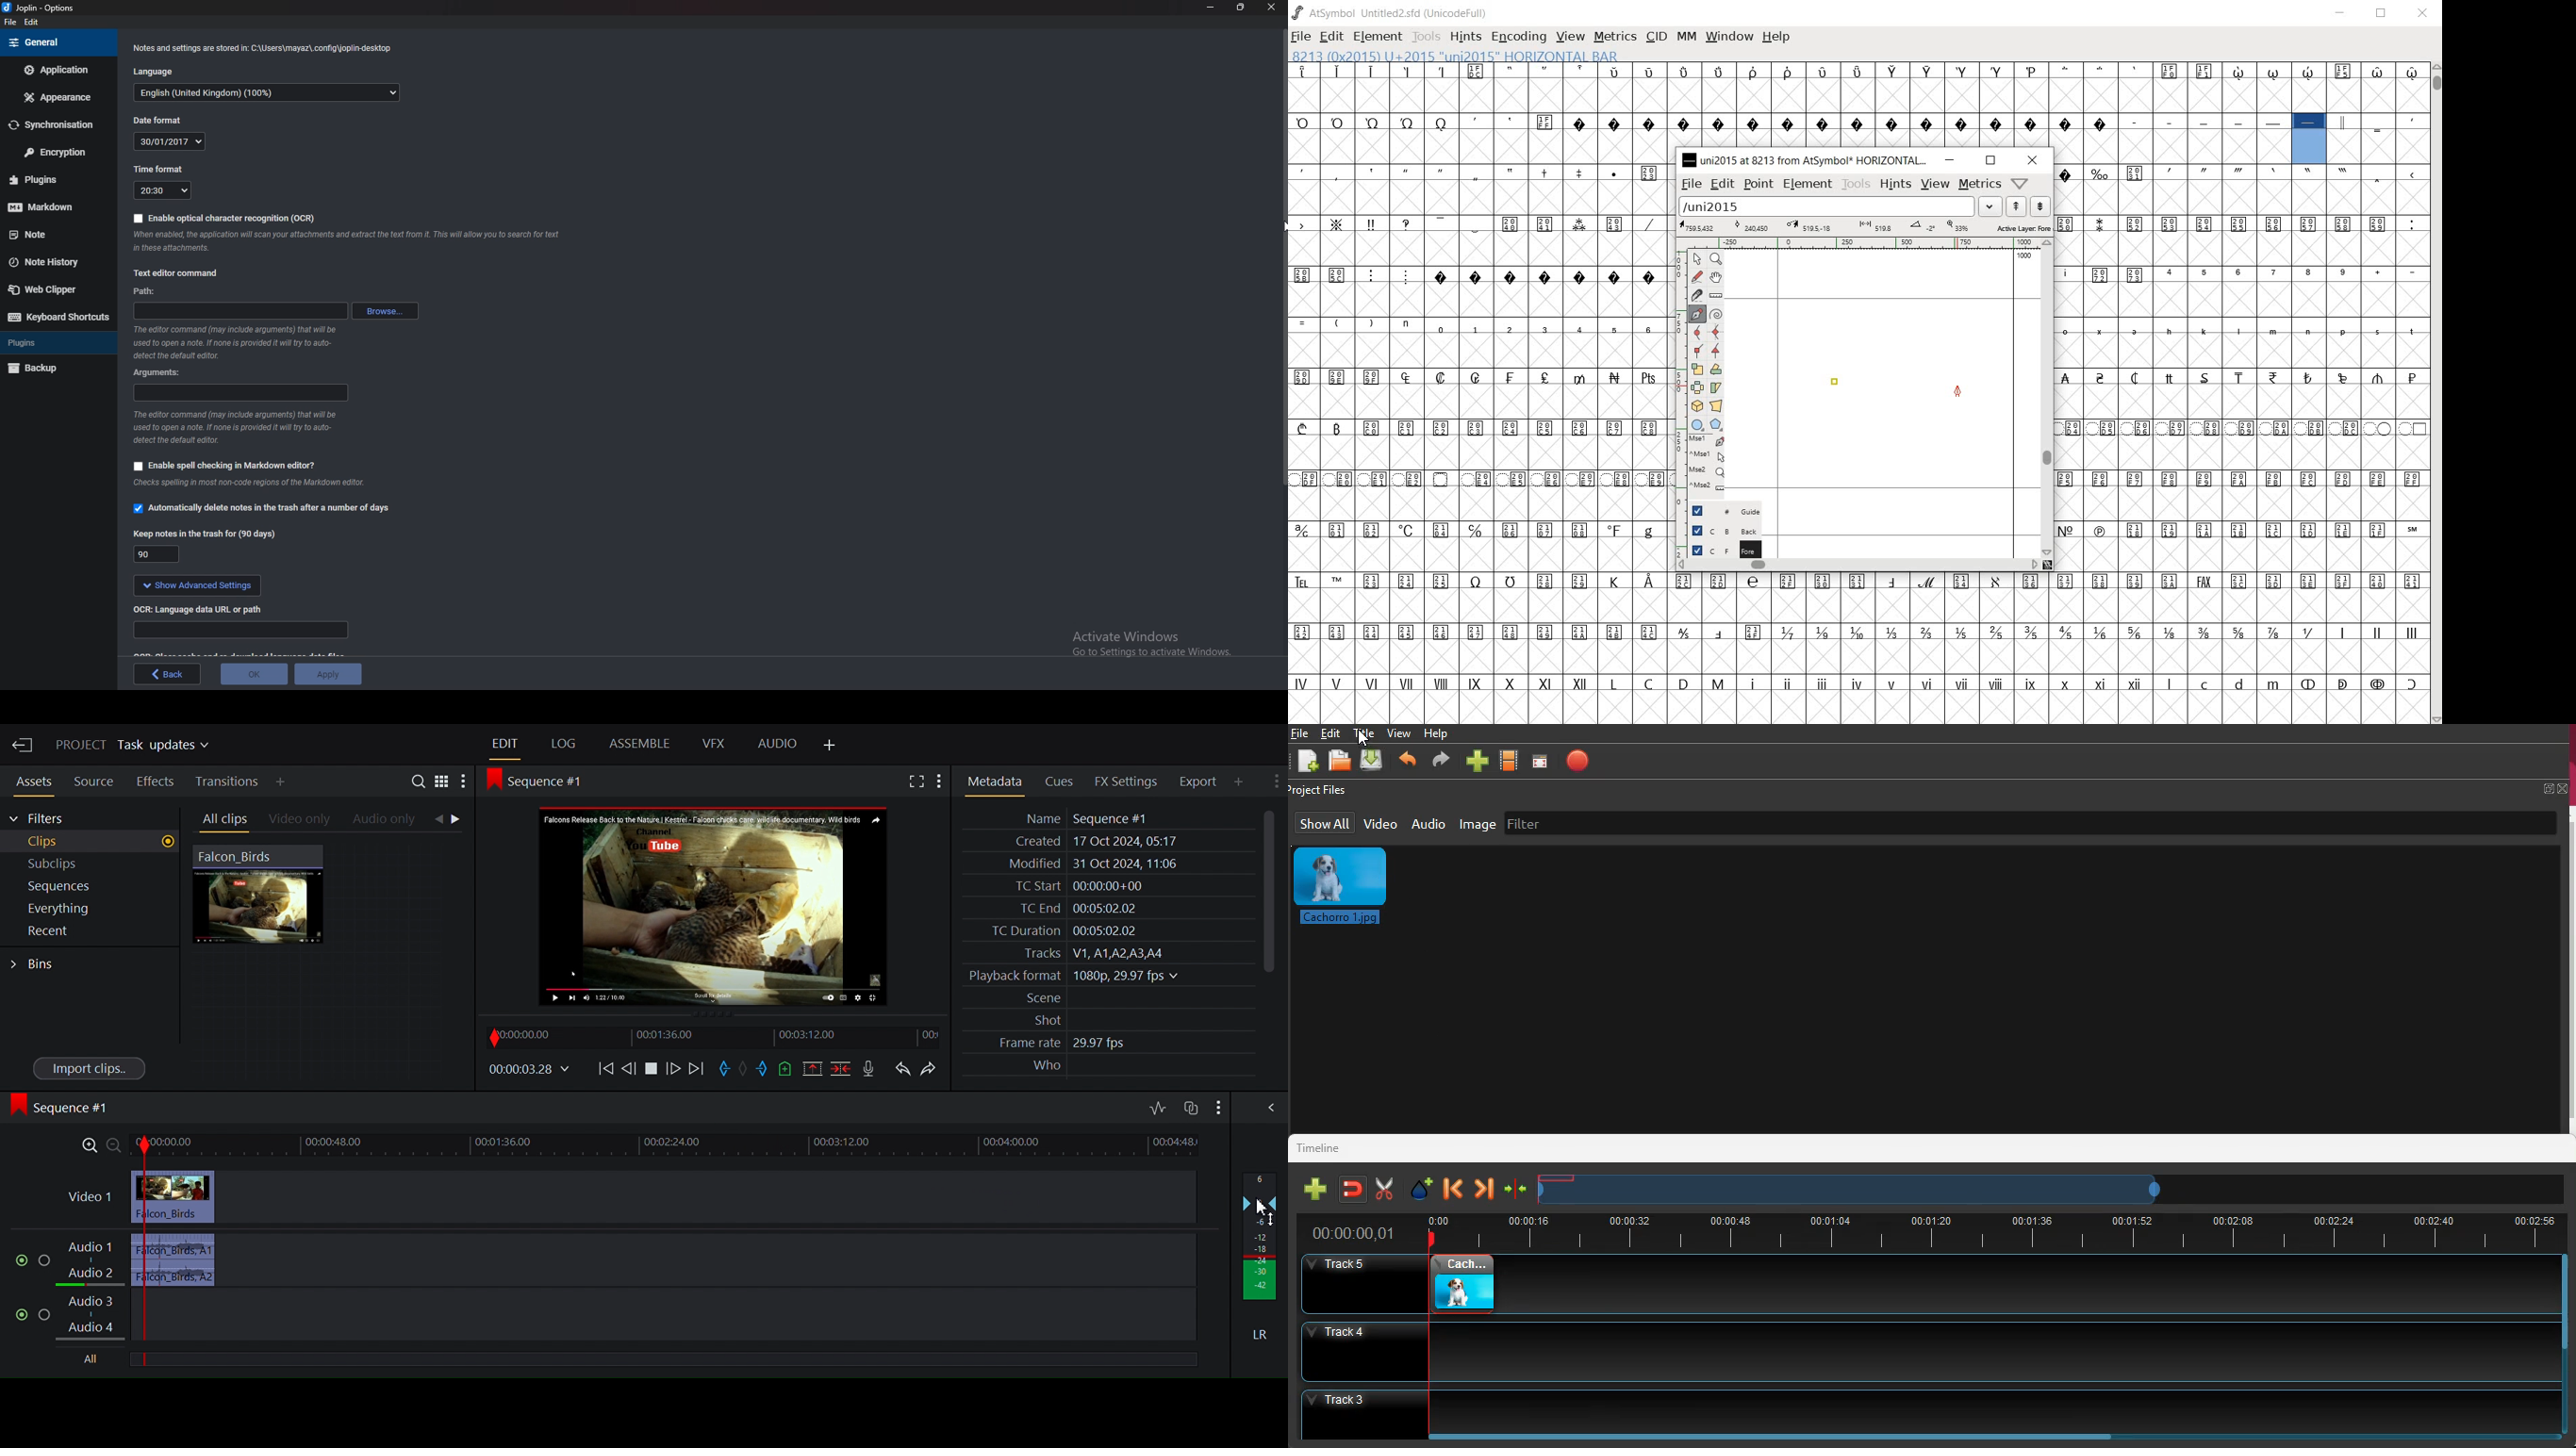 This screenshot has width=2576, height=1456. What do you see at coordinates (639, 744) in the screenshot?
I see `Assemble` at bounding box center [639, 744].